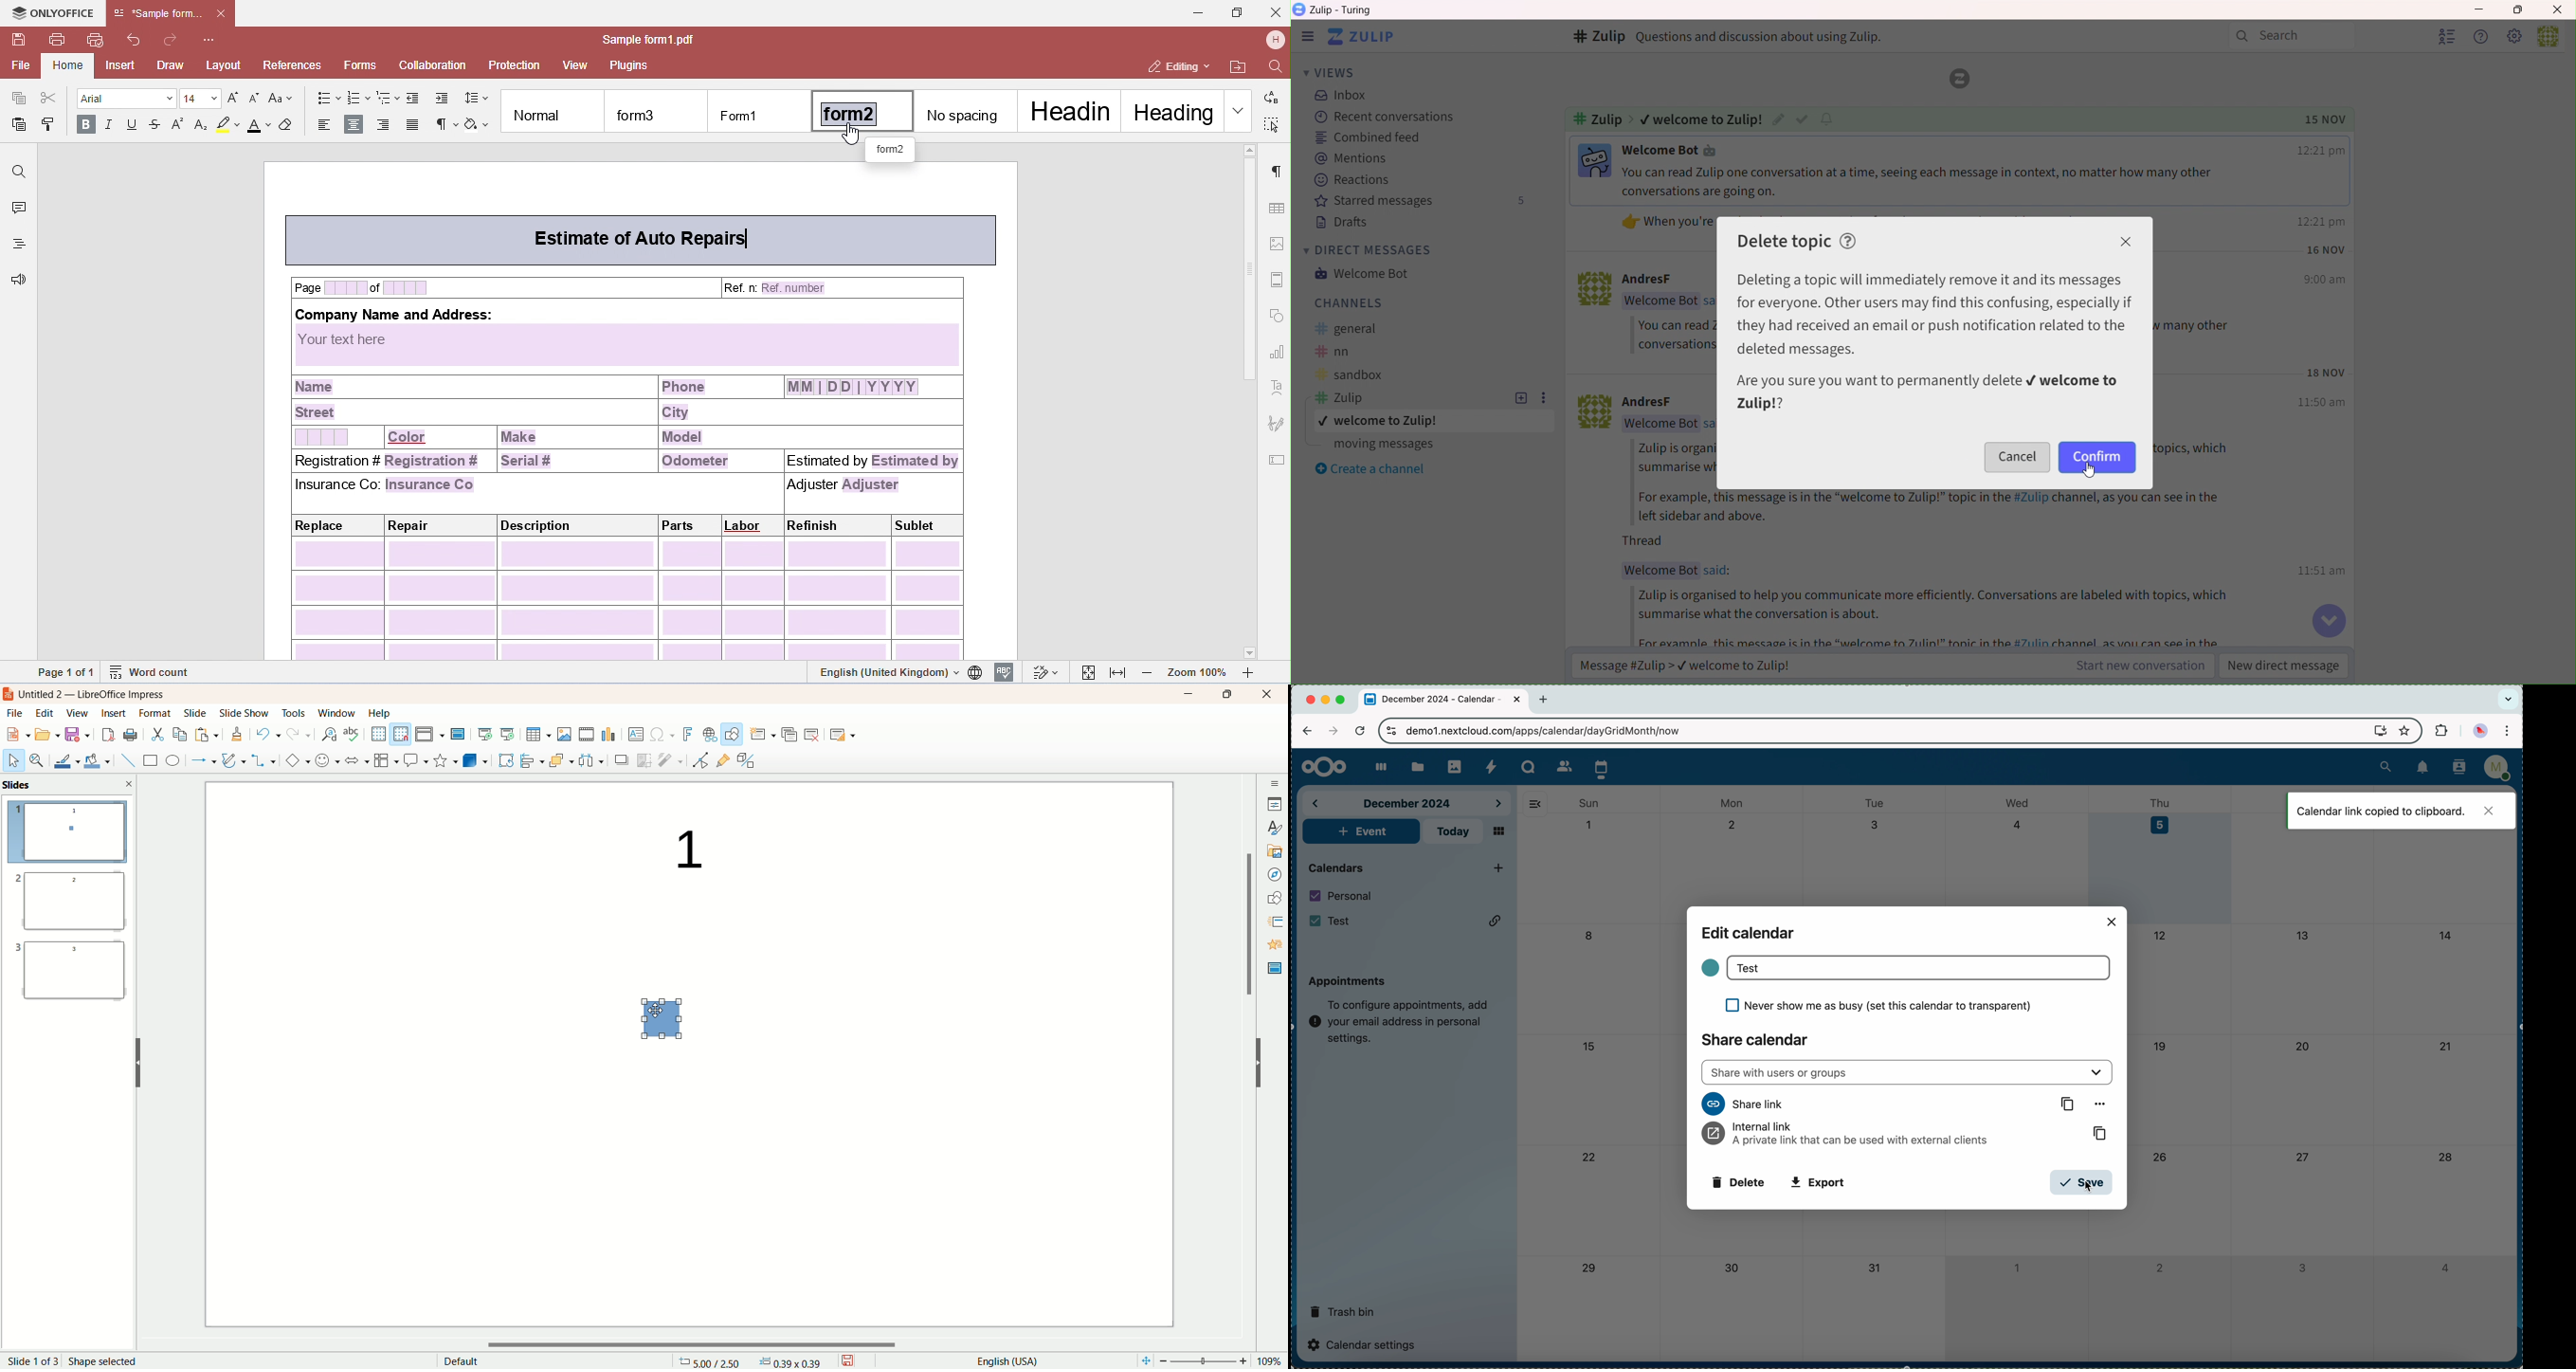  I want to click on Time, so click(2328, 372).